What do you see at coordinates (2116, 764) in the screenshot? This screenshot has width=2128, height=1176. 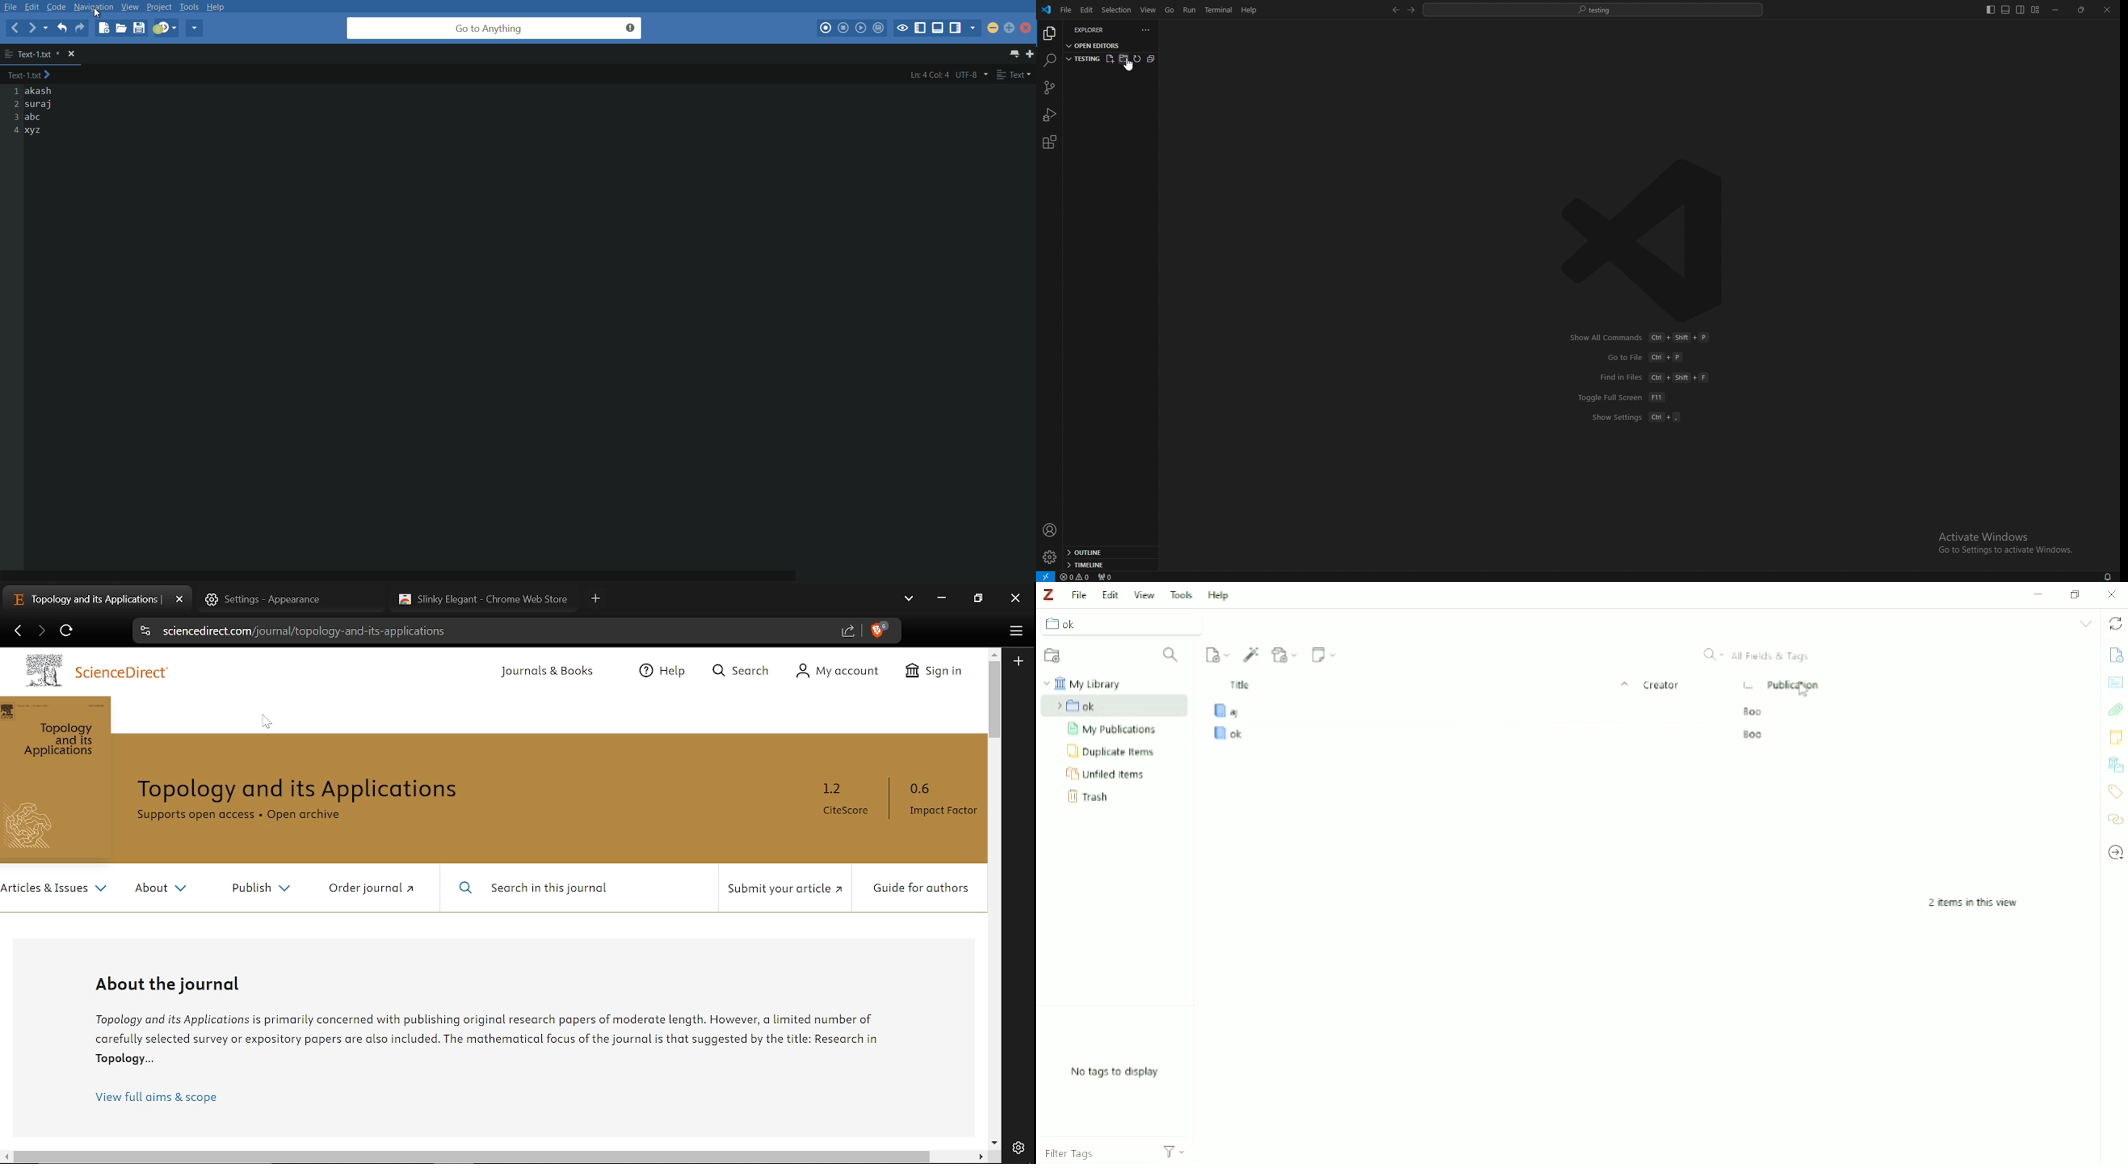 I see `Libraries and collections` at bounding box center [2116, 764].